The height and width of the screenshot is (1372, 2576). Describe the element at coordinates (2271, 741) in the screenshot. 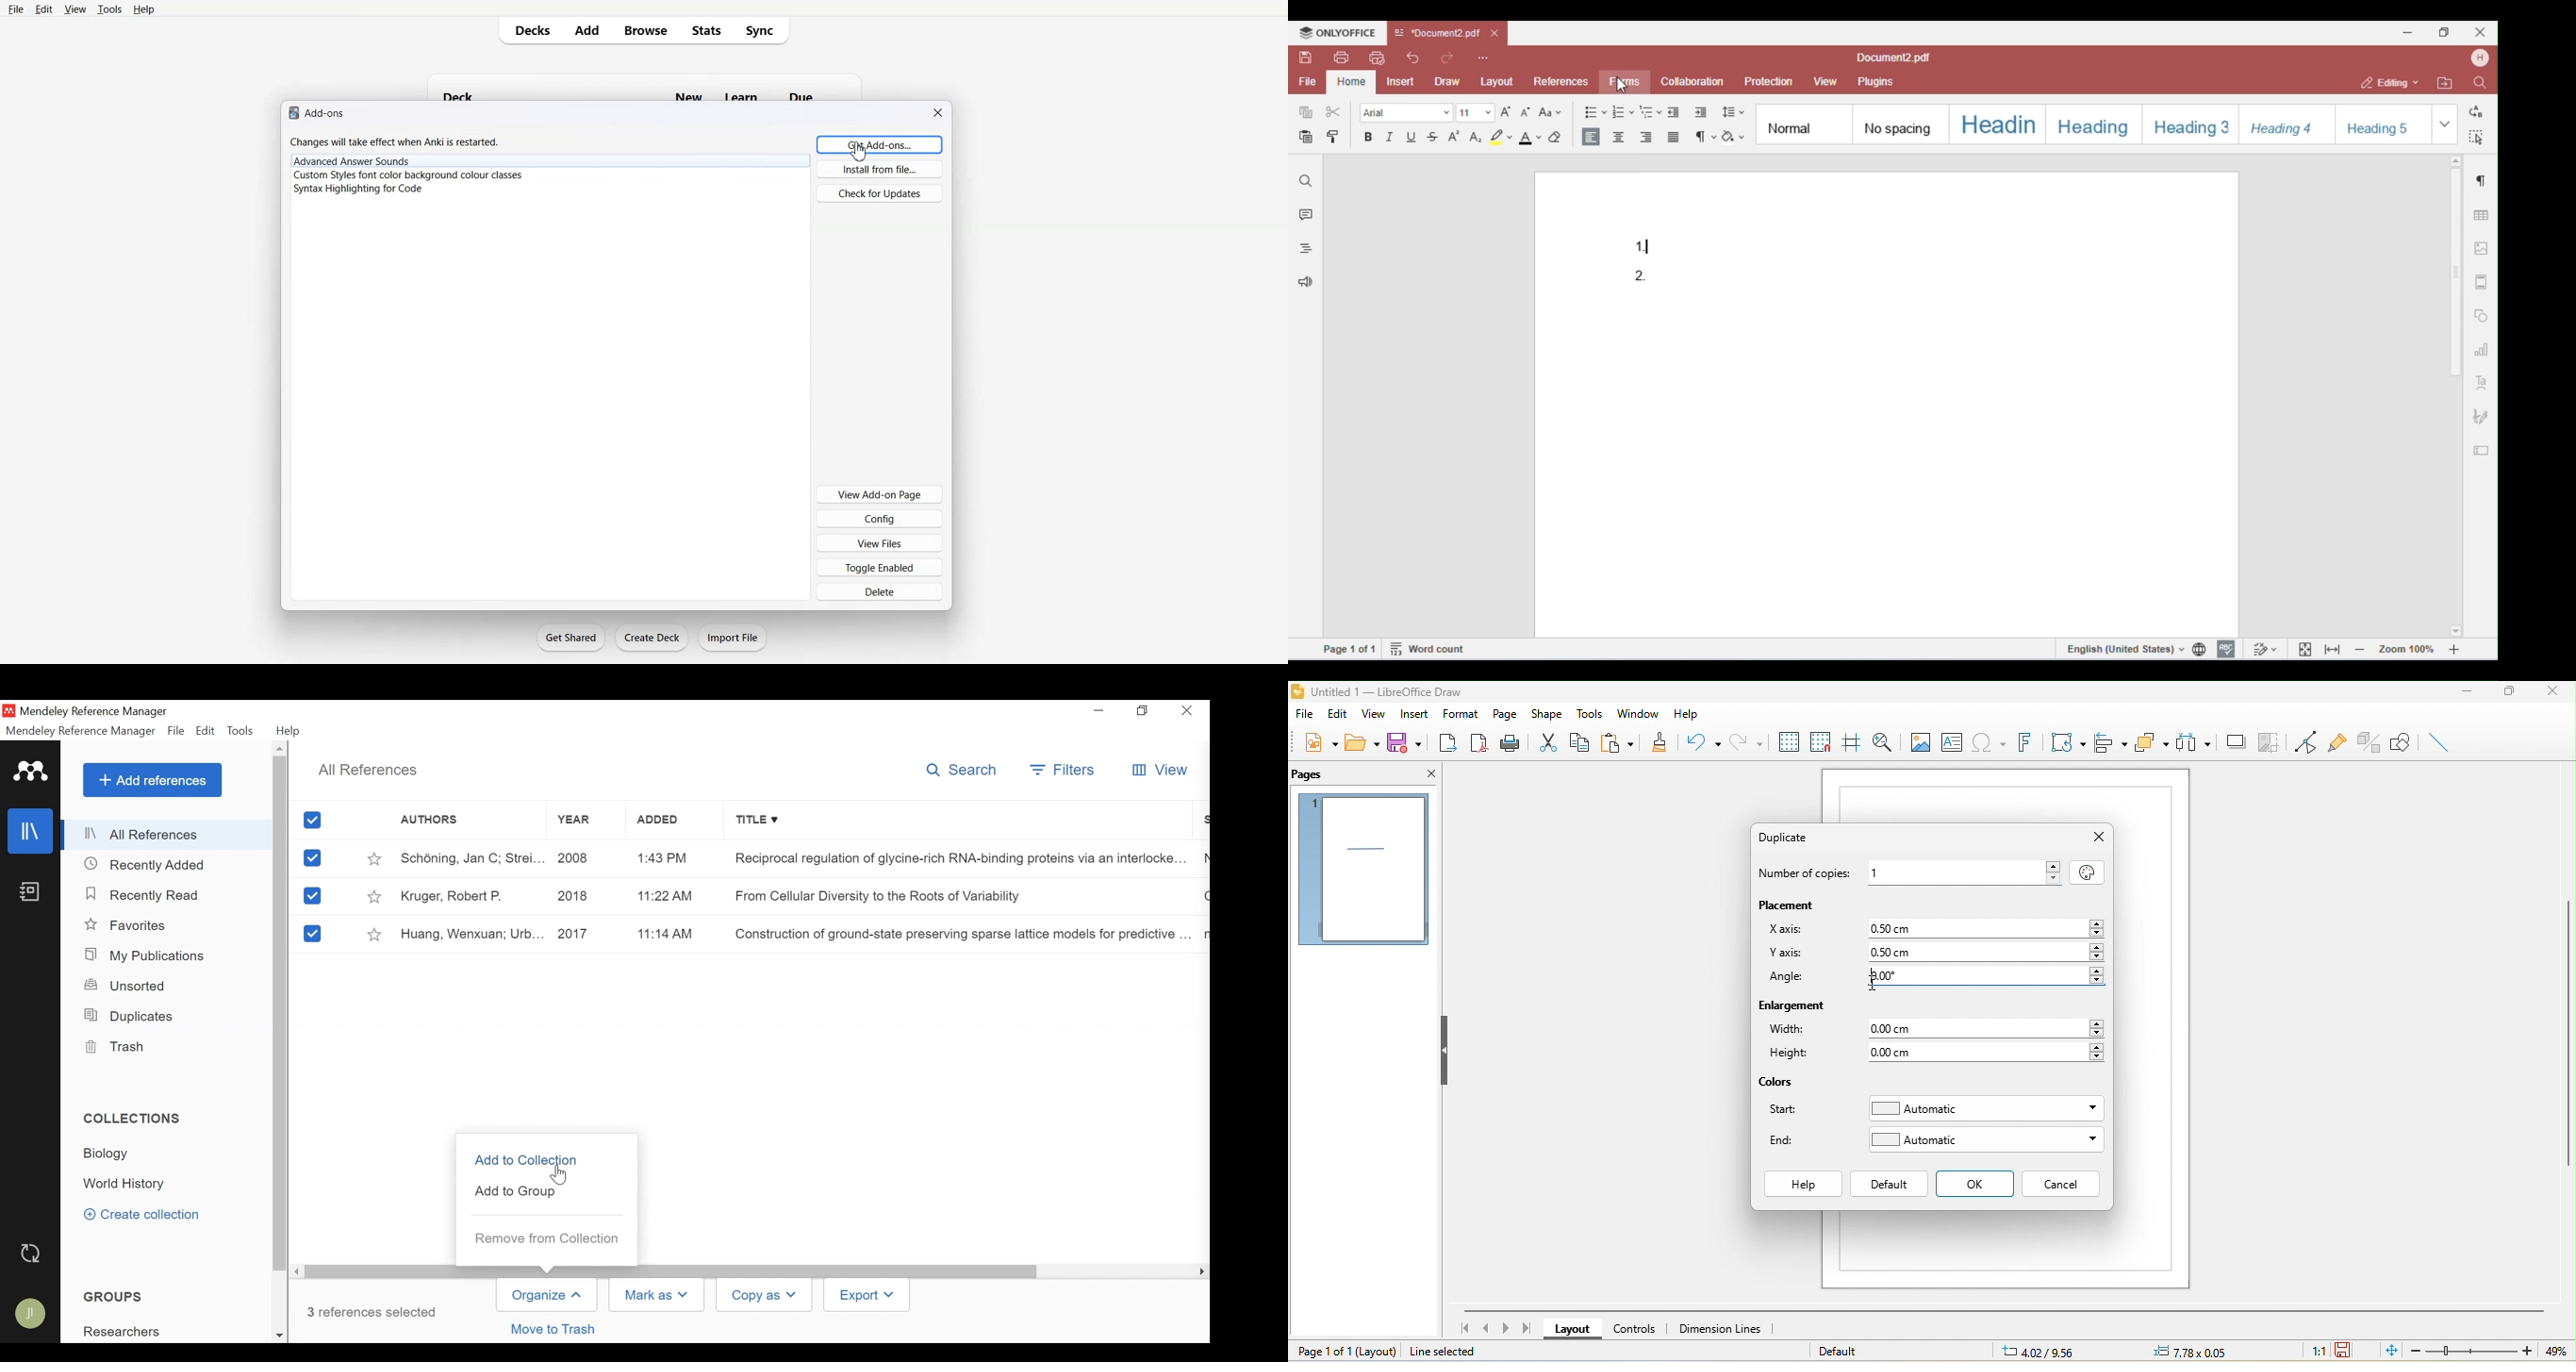

I see `crop image` at that location.